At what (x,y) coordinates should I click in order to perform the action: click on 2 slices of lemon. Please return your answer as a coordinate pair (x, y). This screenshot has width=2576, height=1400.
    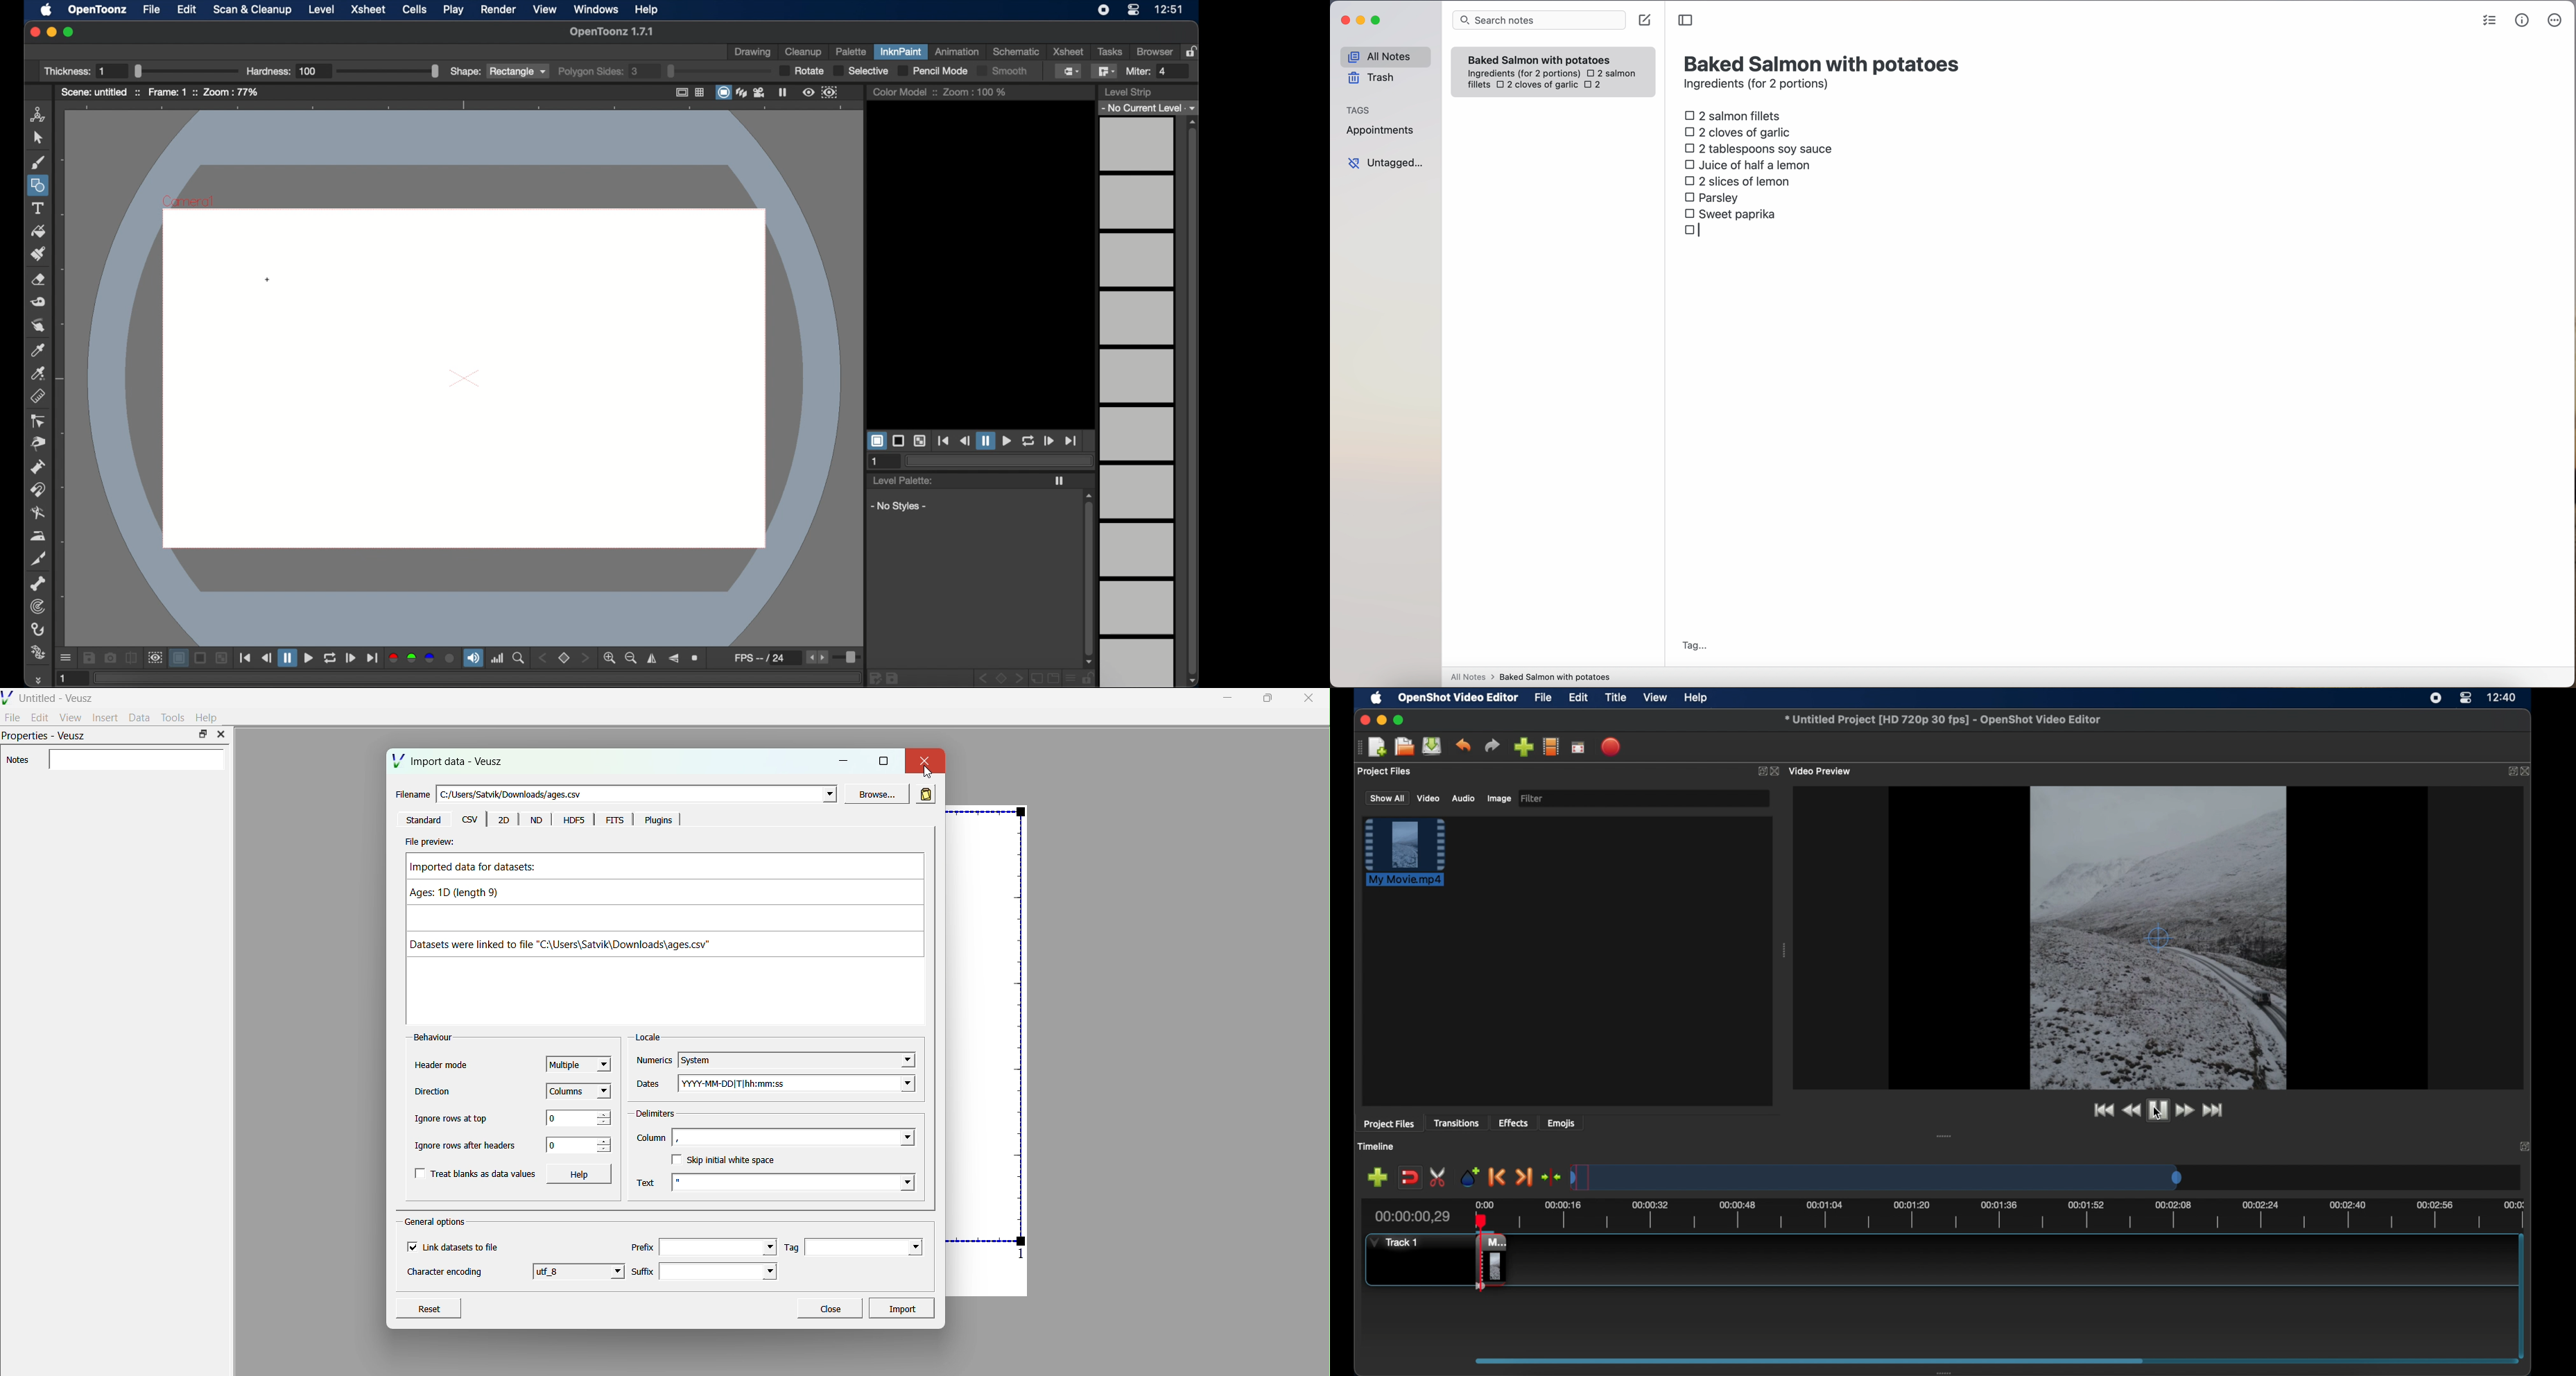
    Looking at the image, I should click on (1738, 181).